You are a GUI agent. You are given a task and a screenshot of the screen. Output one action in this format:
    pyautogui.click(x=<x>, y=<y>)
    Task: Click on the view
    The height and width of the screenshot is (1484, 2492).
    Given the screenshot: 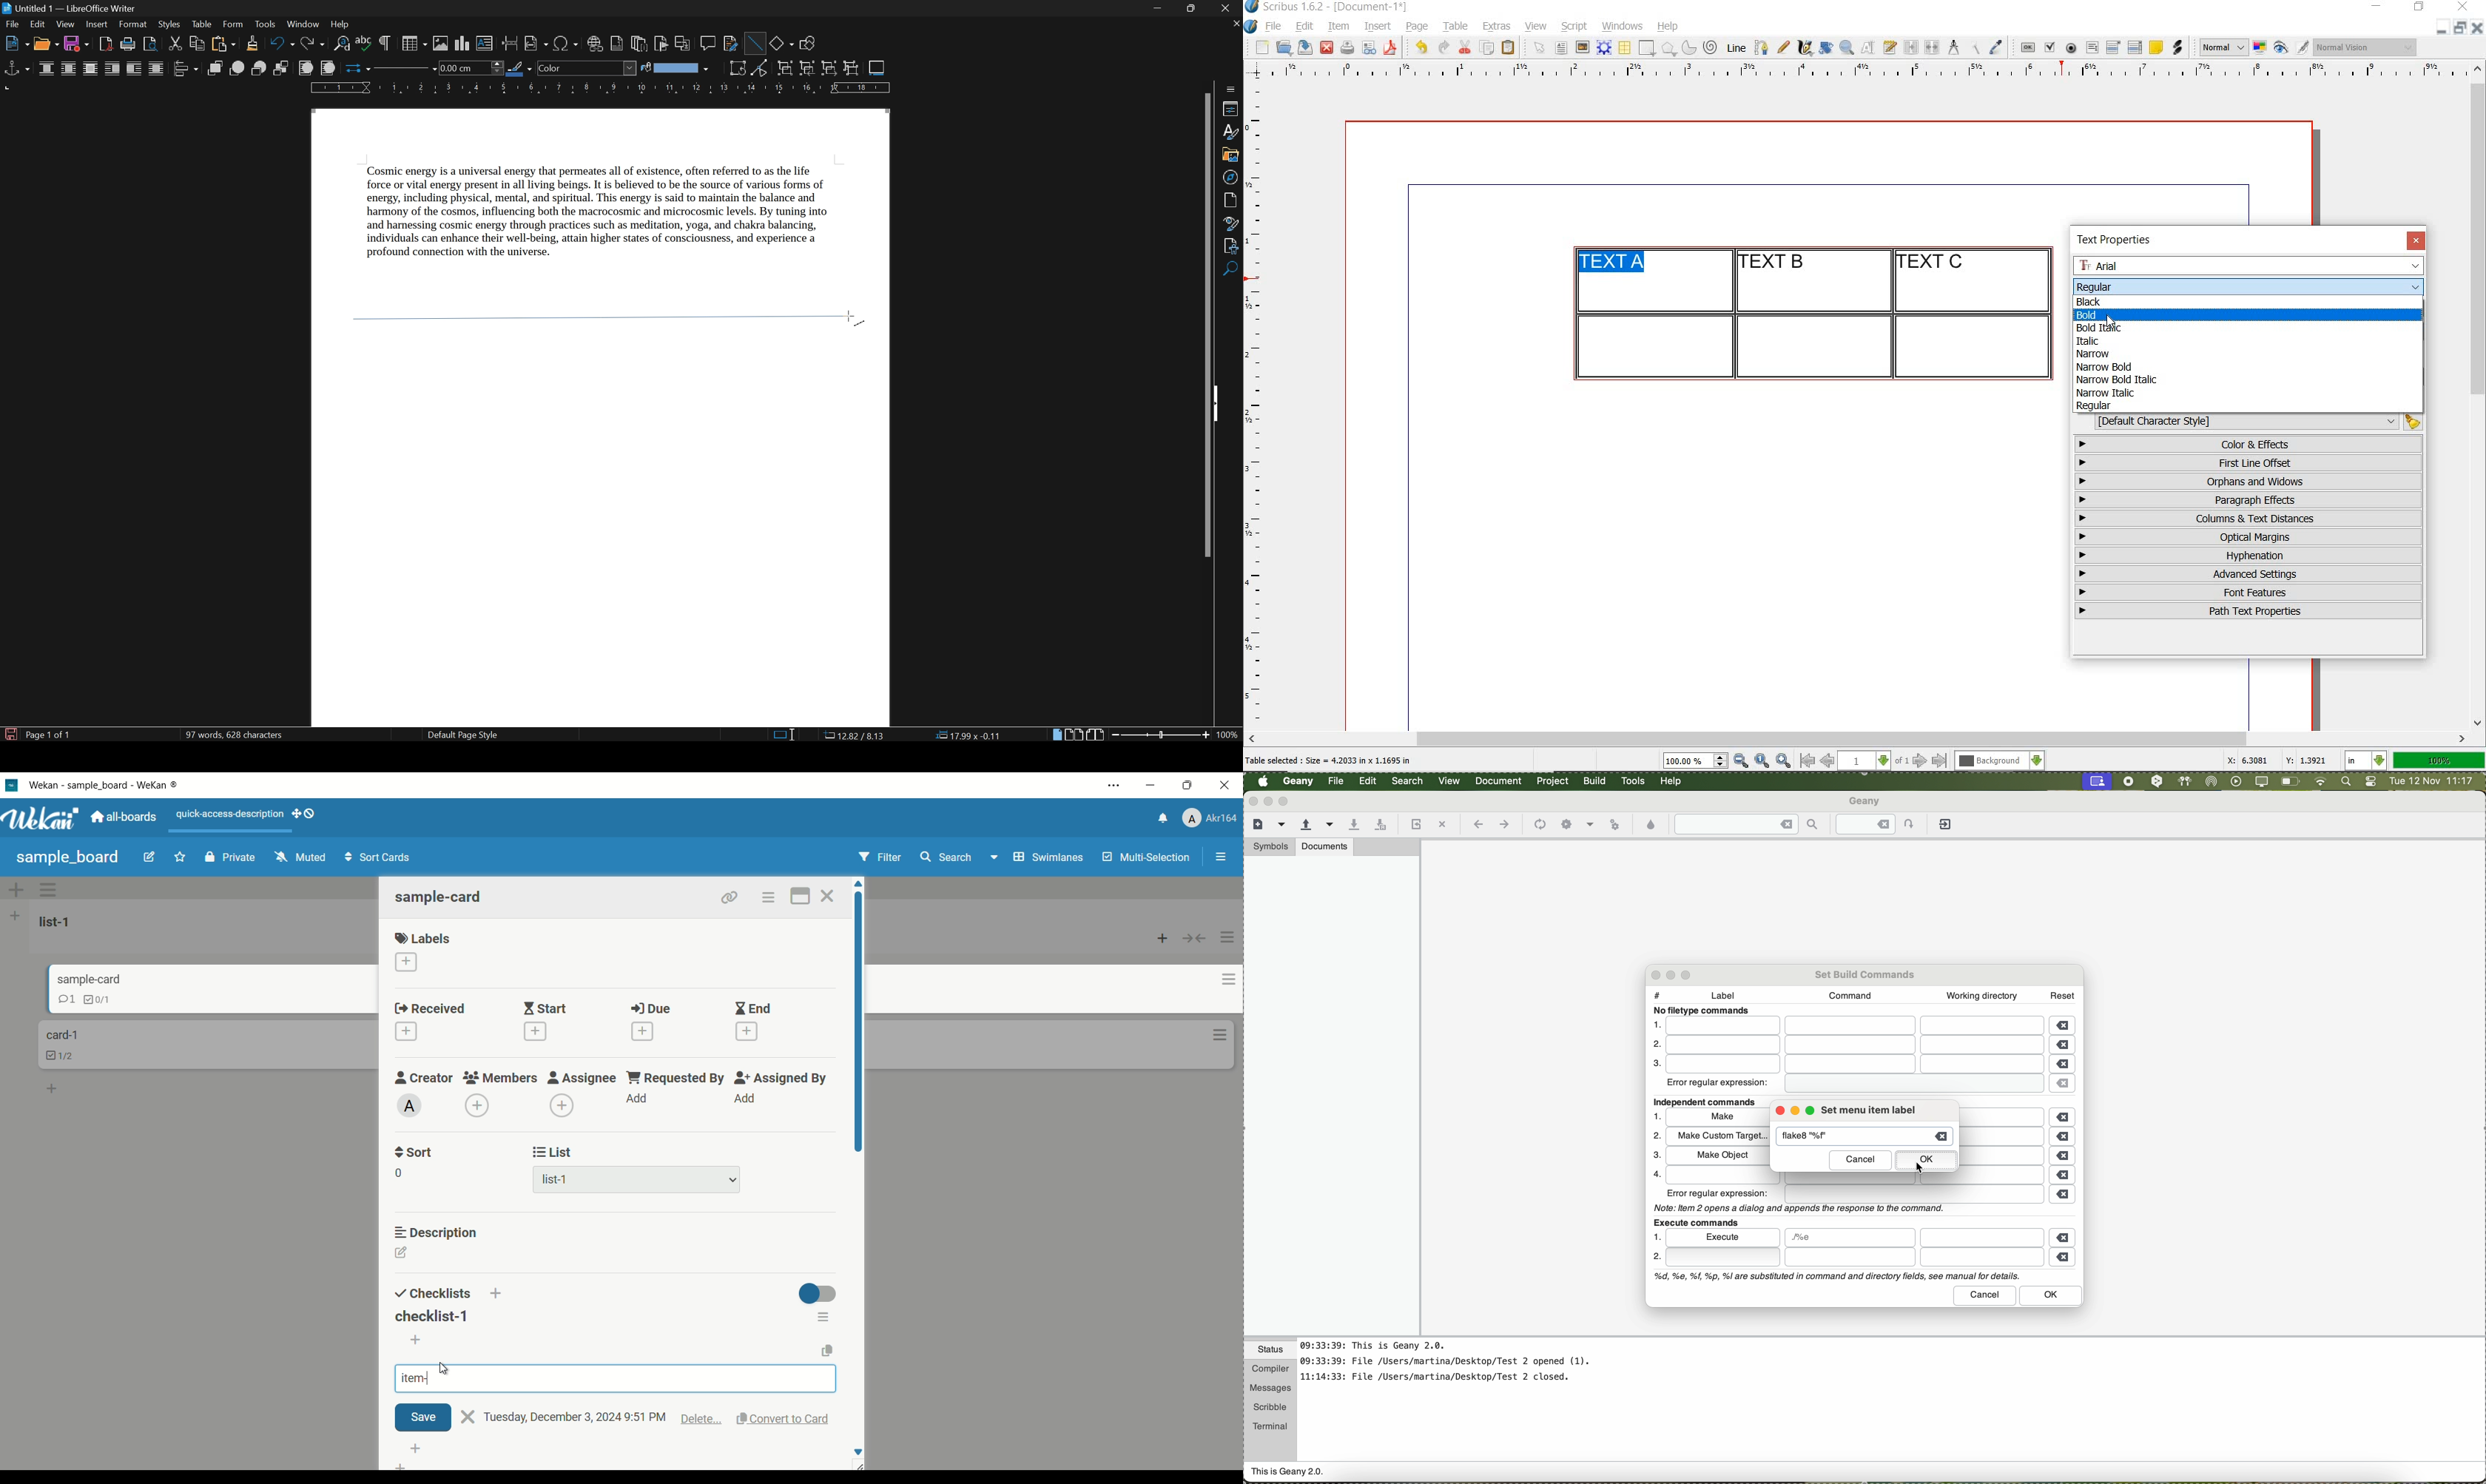 What is the action you would take?
    pyautogui.click(x=1536, y=26)
    